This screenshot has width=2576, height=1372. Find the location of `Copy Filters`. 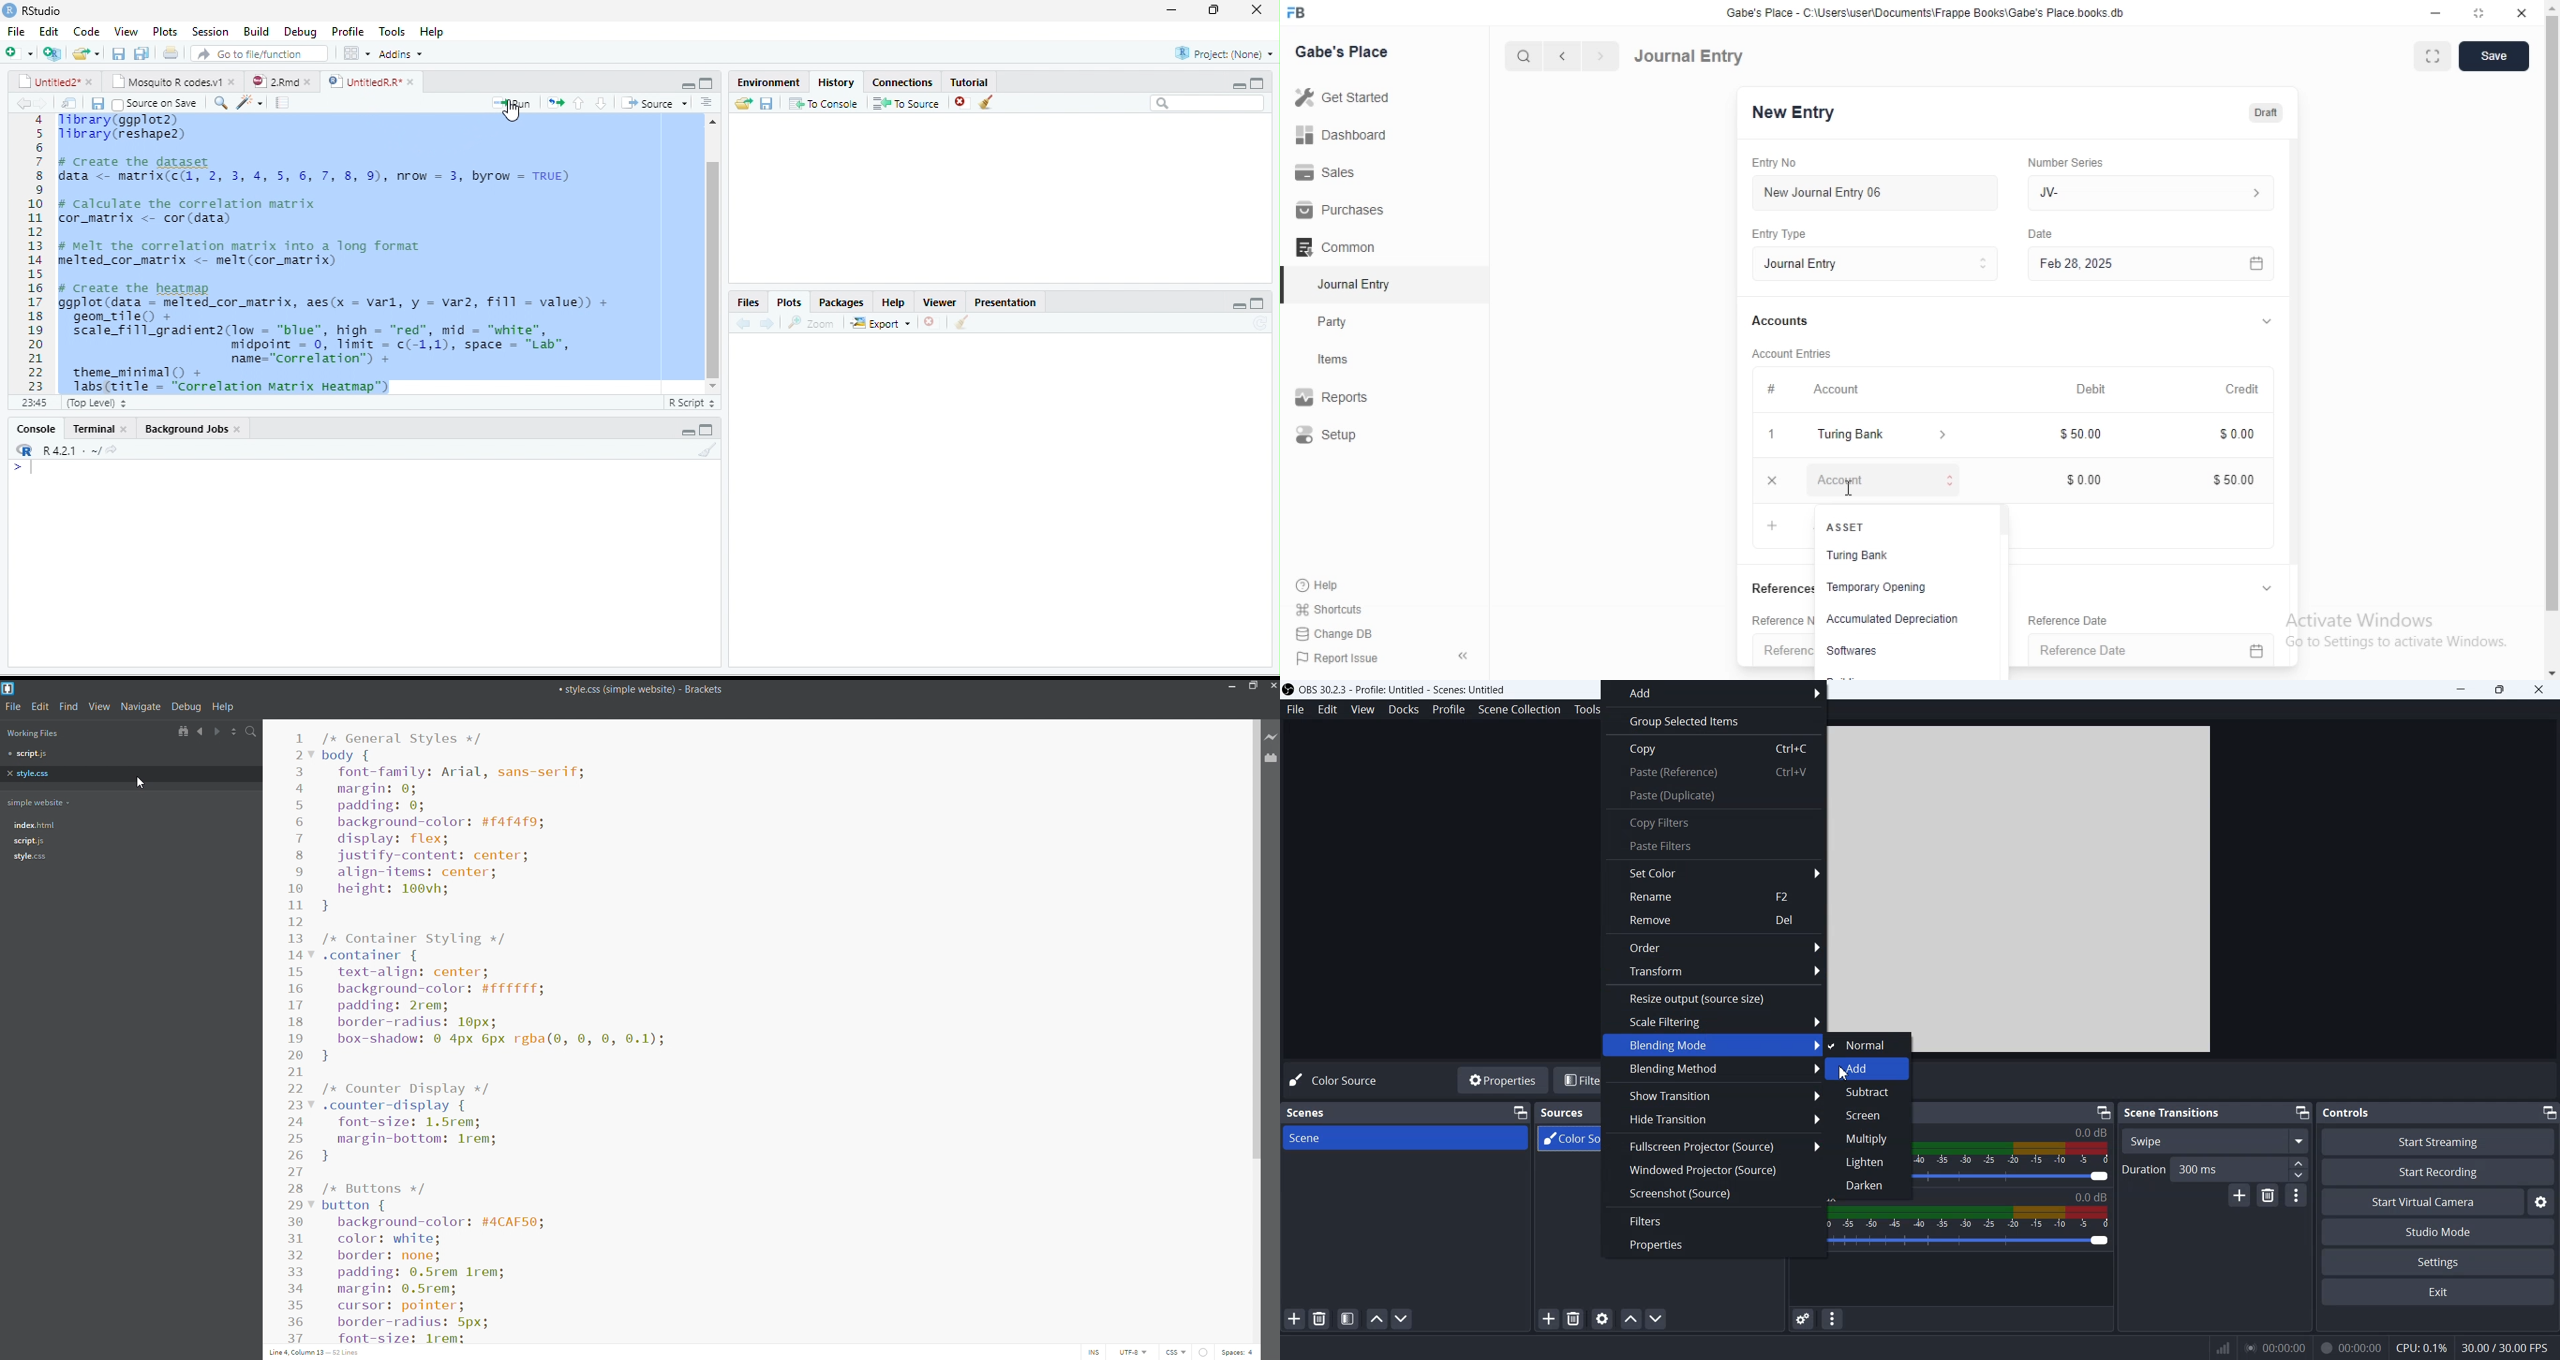

Copy Filters is located at coordinates (1713, 821).